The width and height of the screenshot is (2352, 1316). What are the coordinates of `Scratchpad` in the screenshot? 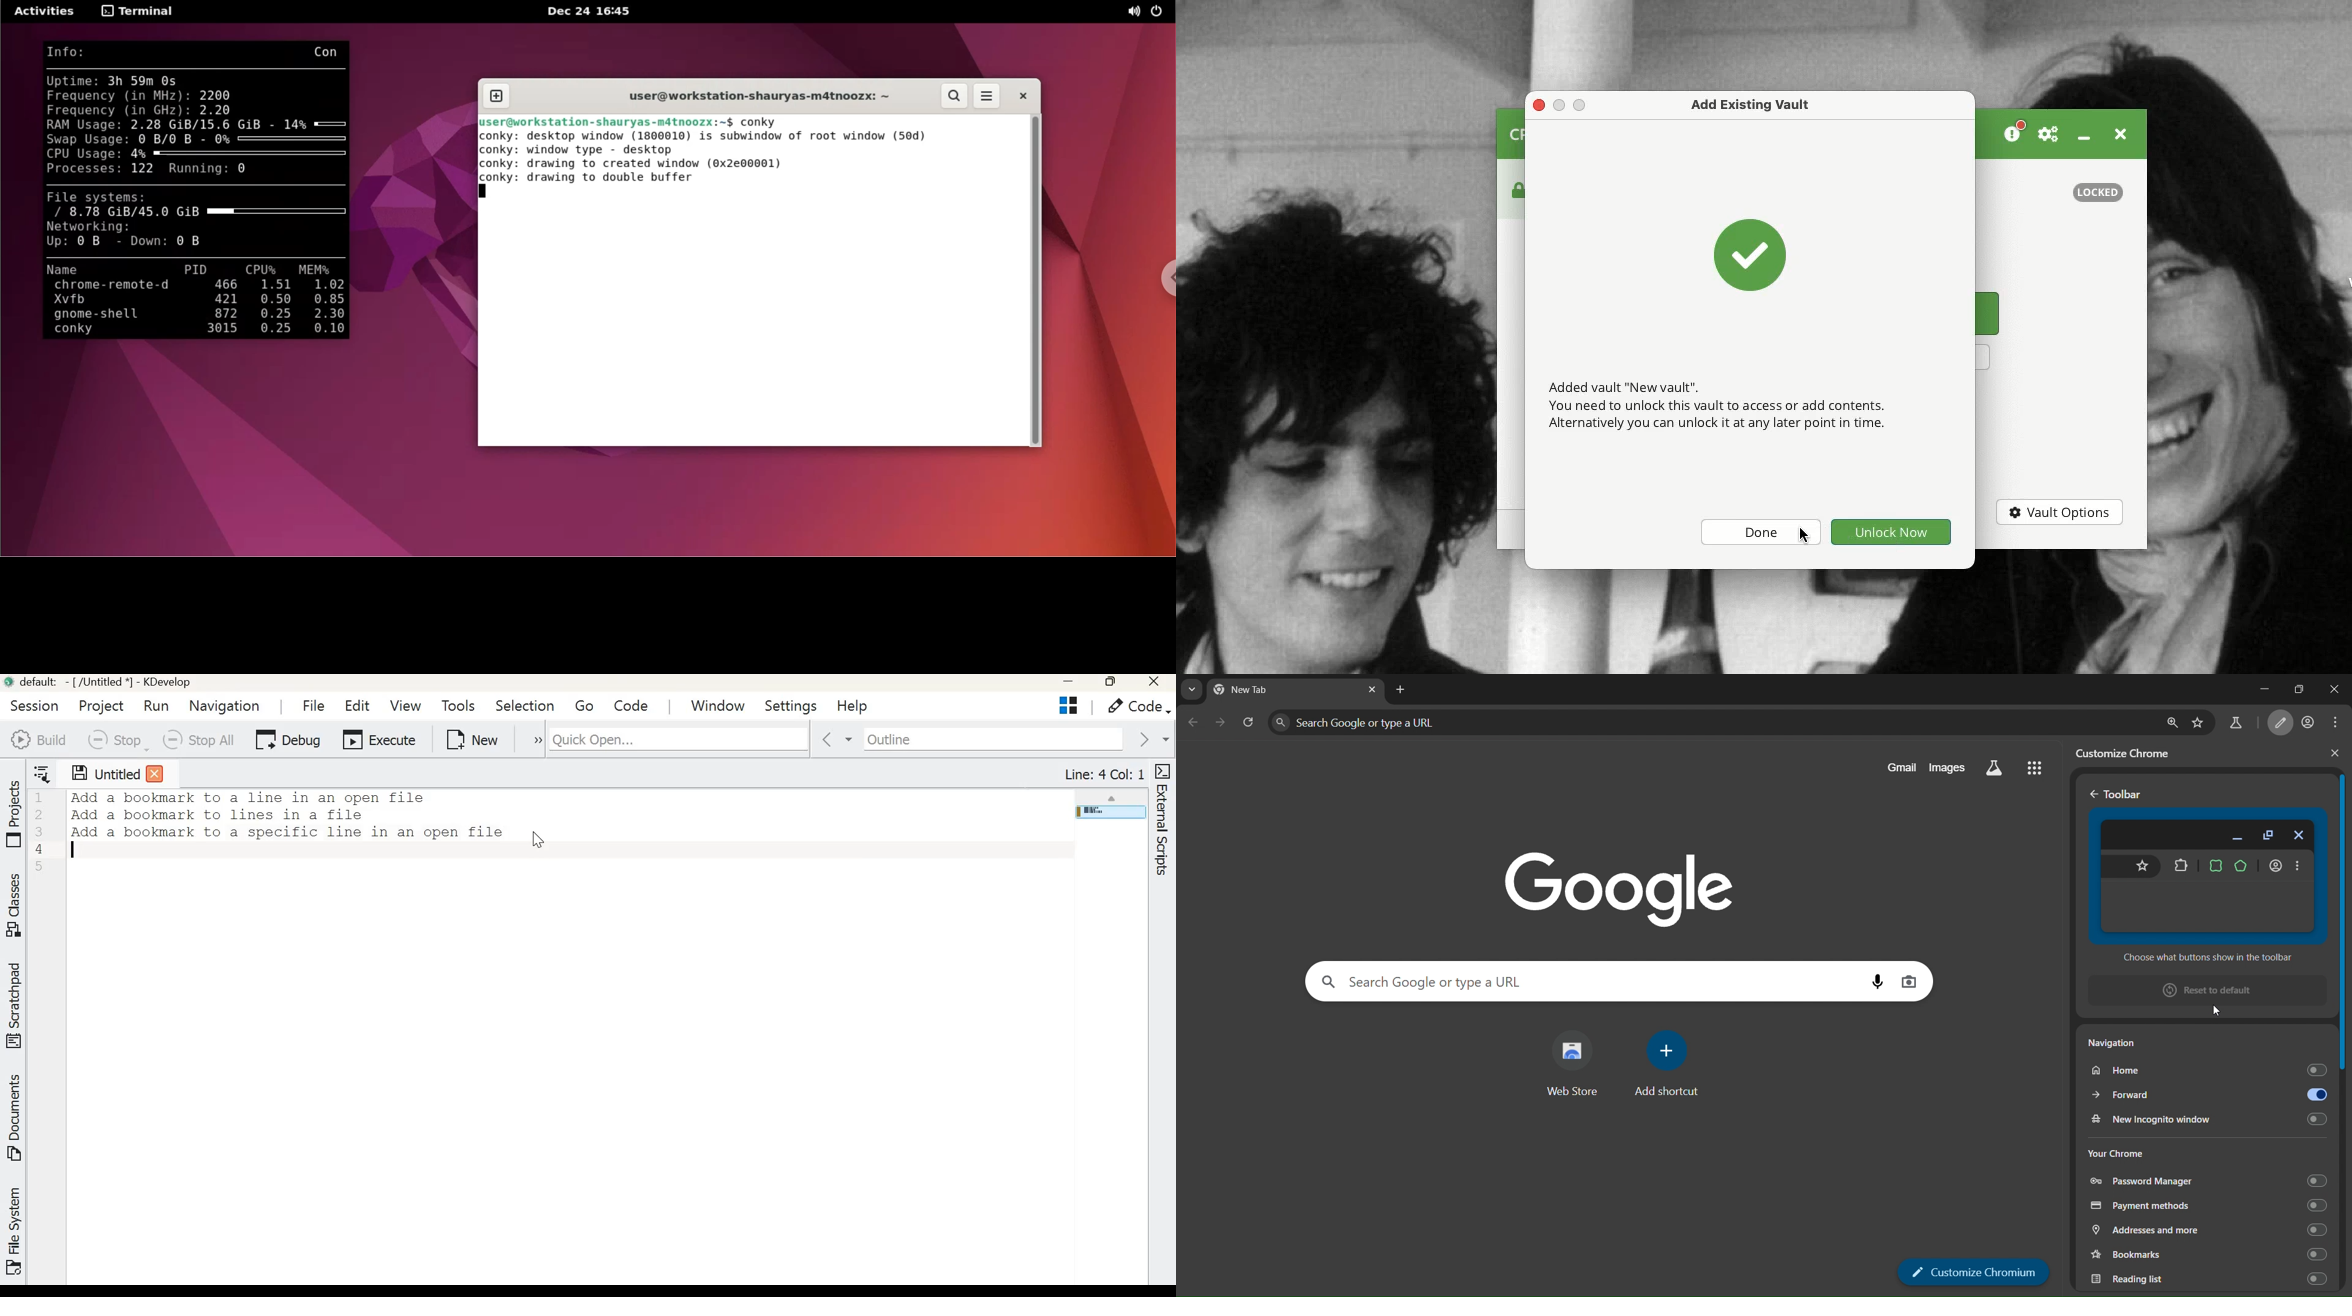 It's located at (16, 1006).